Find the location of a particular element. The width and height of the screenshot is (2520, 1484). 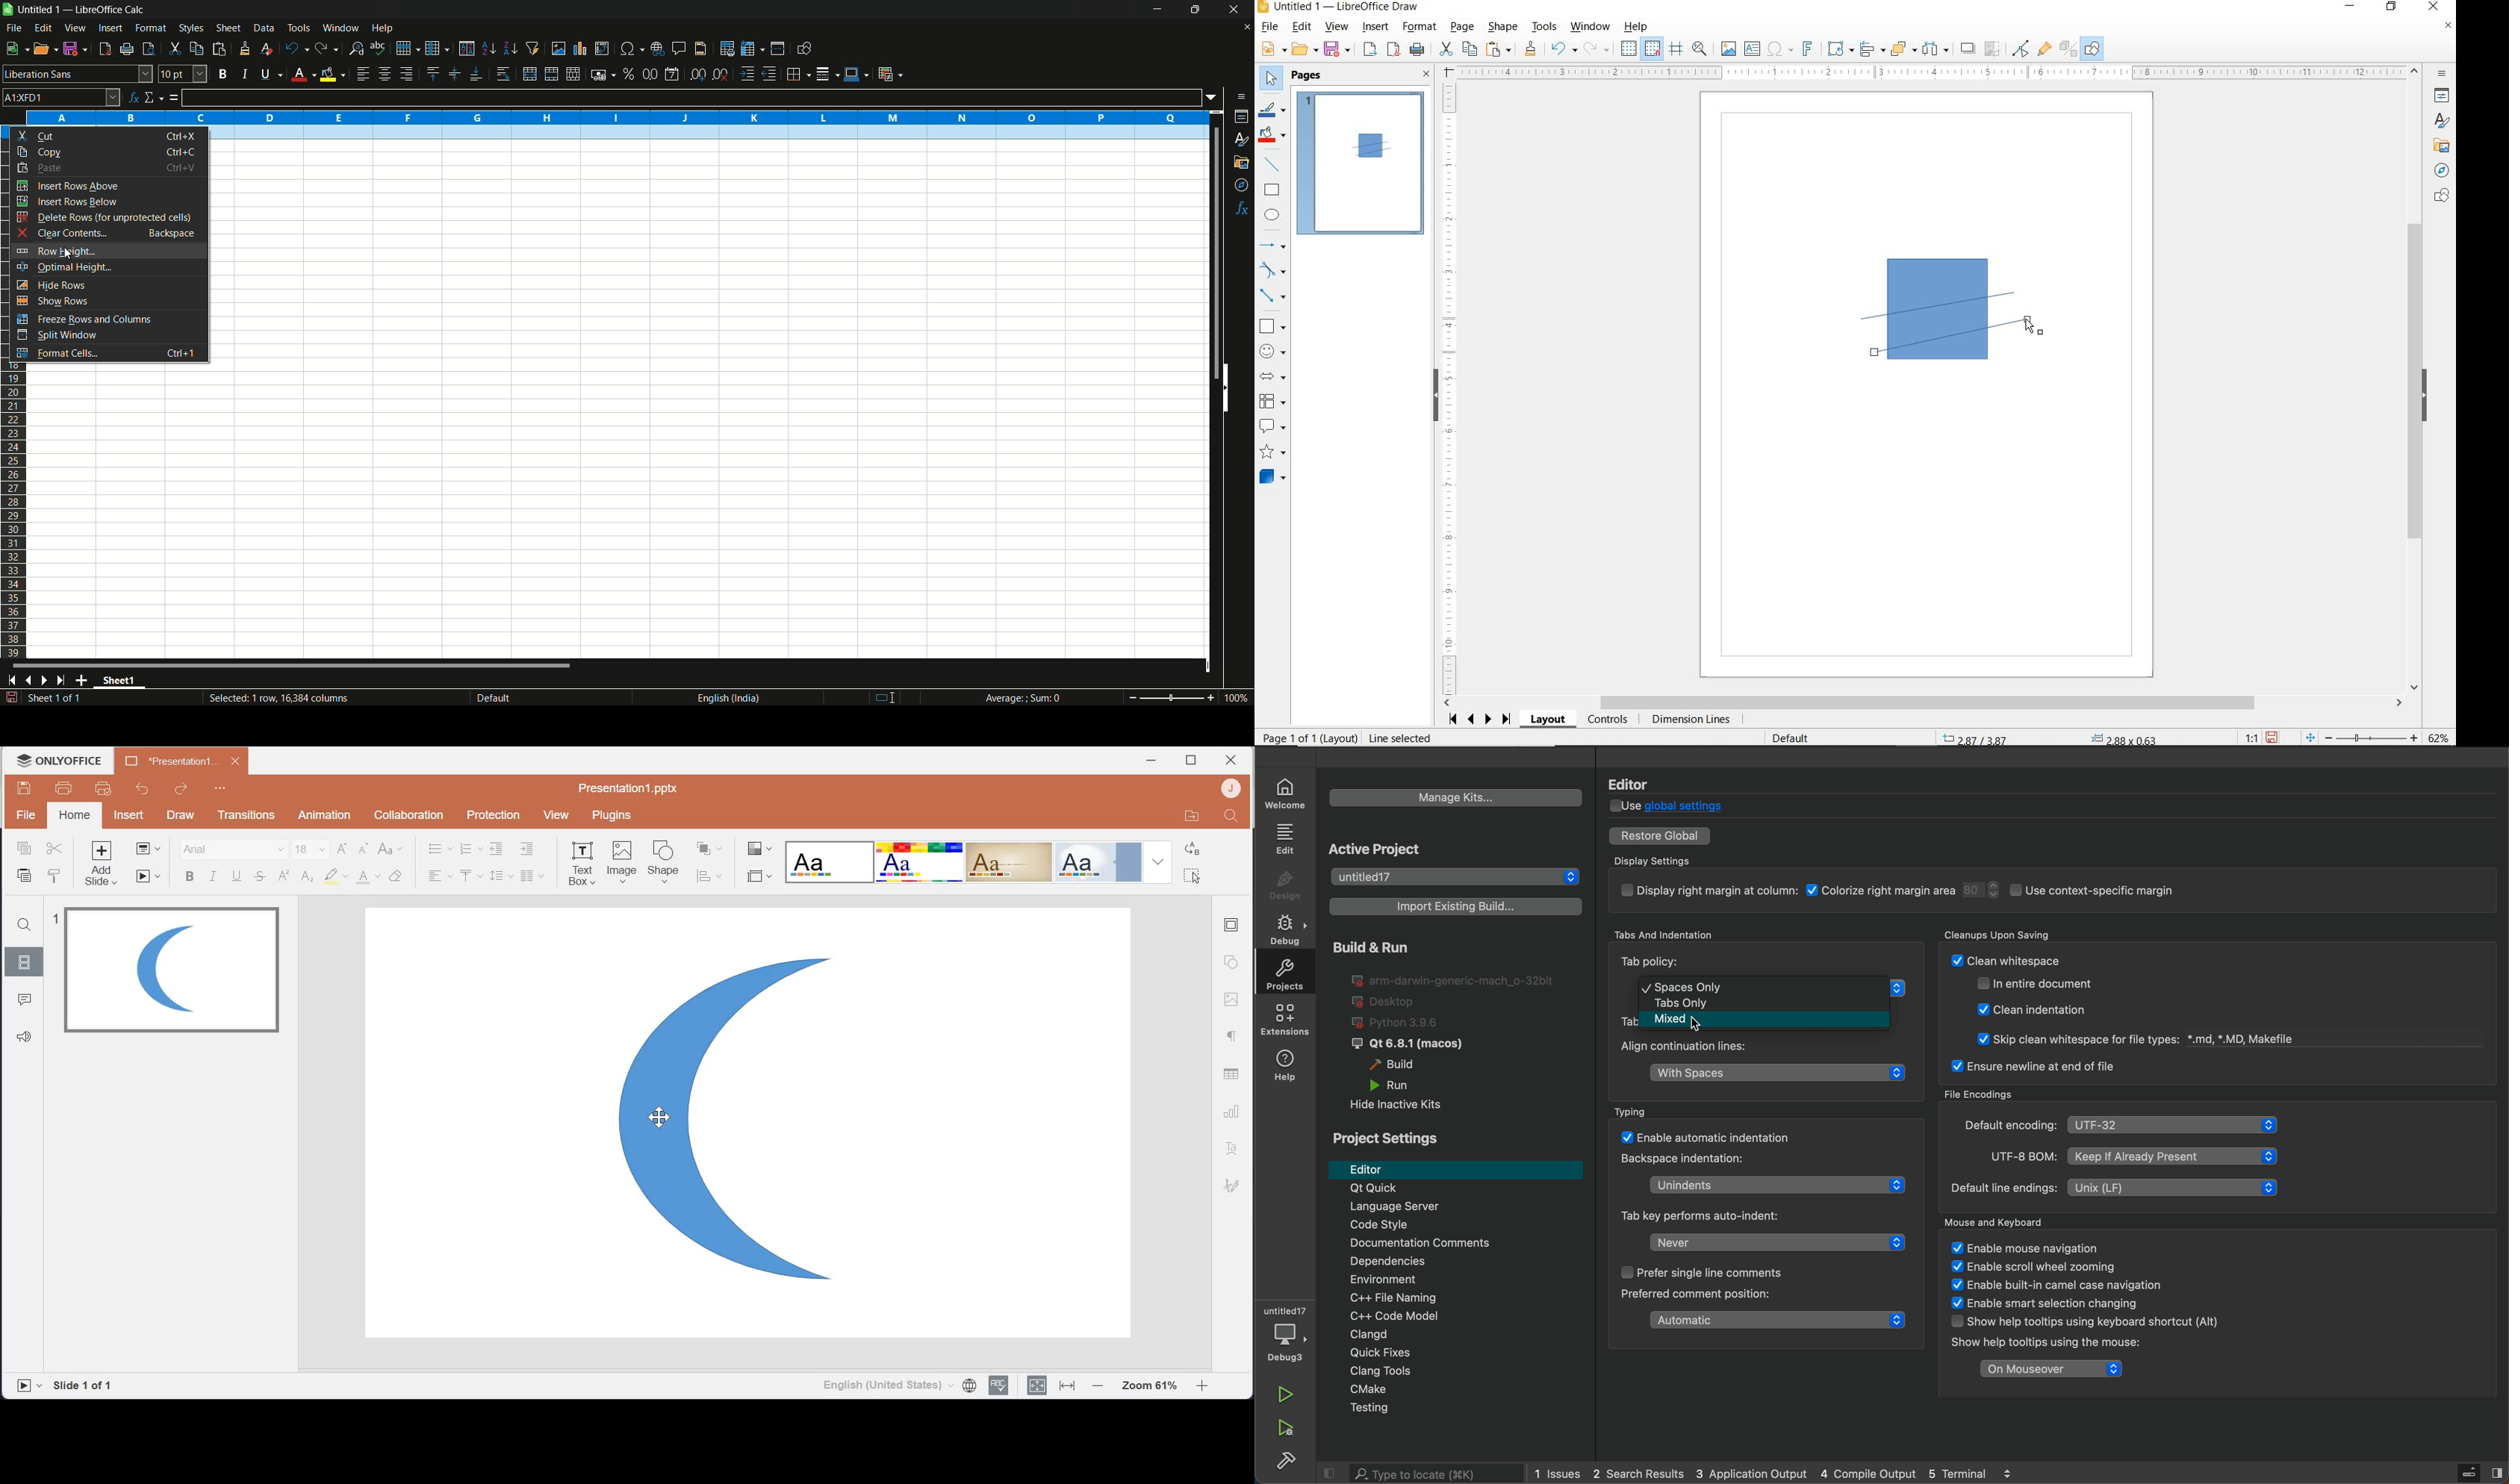

format as currency is located at coordinates (603, 74).